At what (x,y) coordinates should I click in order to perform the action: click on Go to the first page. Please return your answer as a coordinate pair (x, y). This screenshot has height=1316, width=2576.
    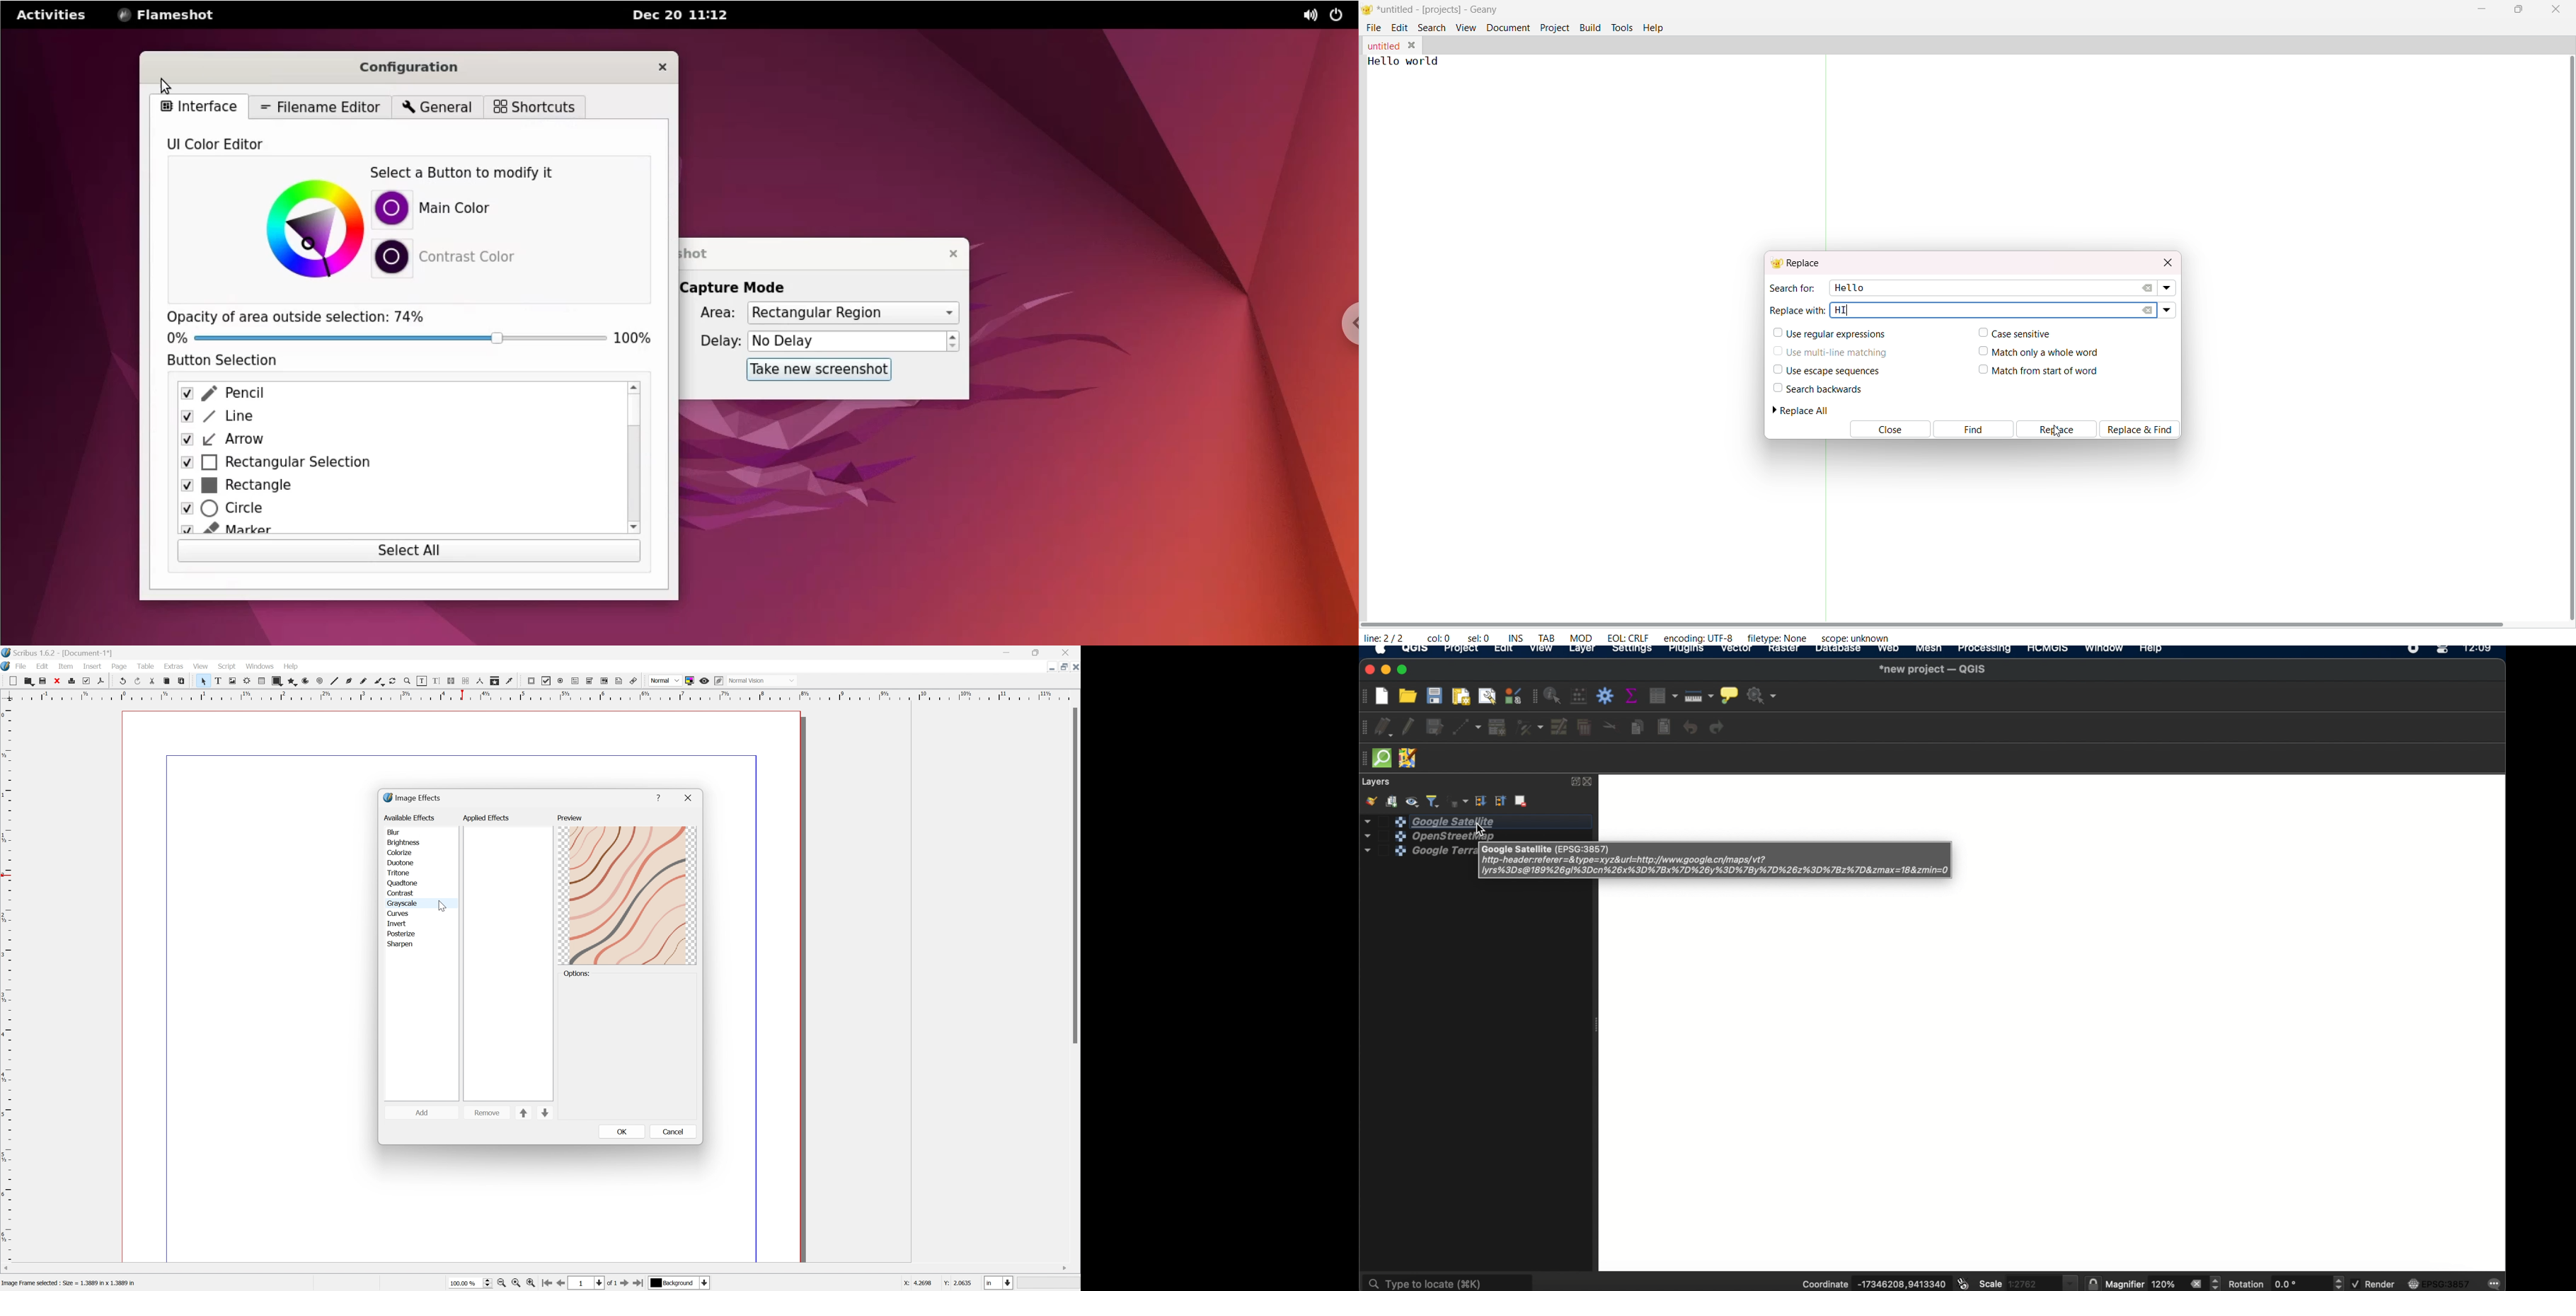
    Looking at the image, I should click on (549, 1284).